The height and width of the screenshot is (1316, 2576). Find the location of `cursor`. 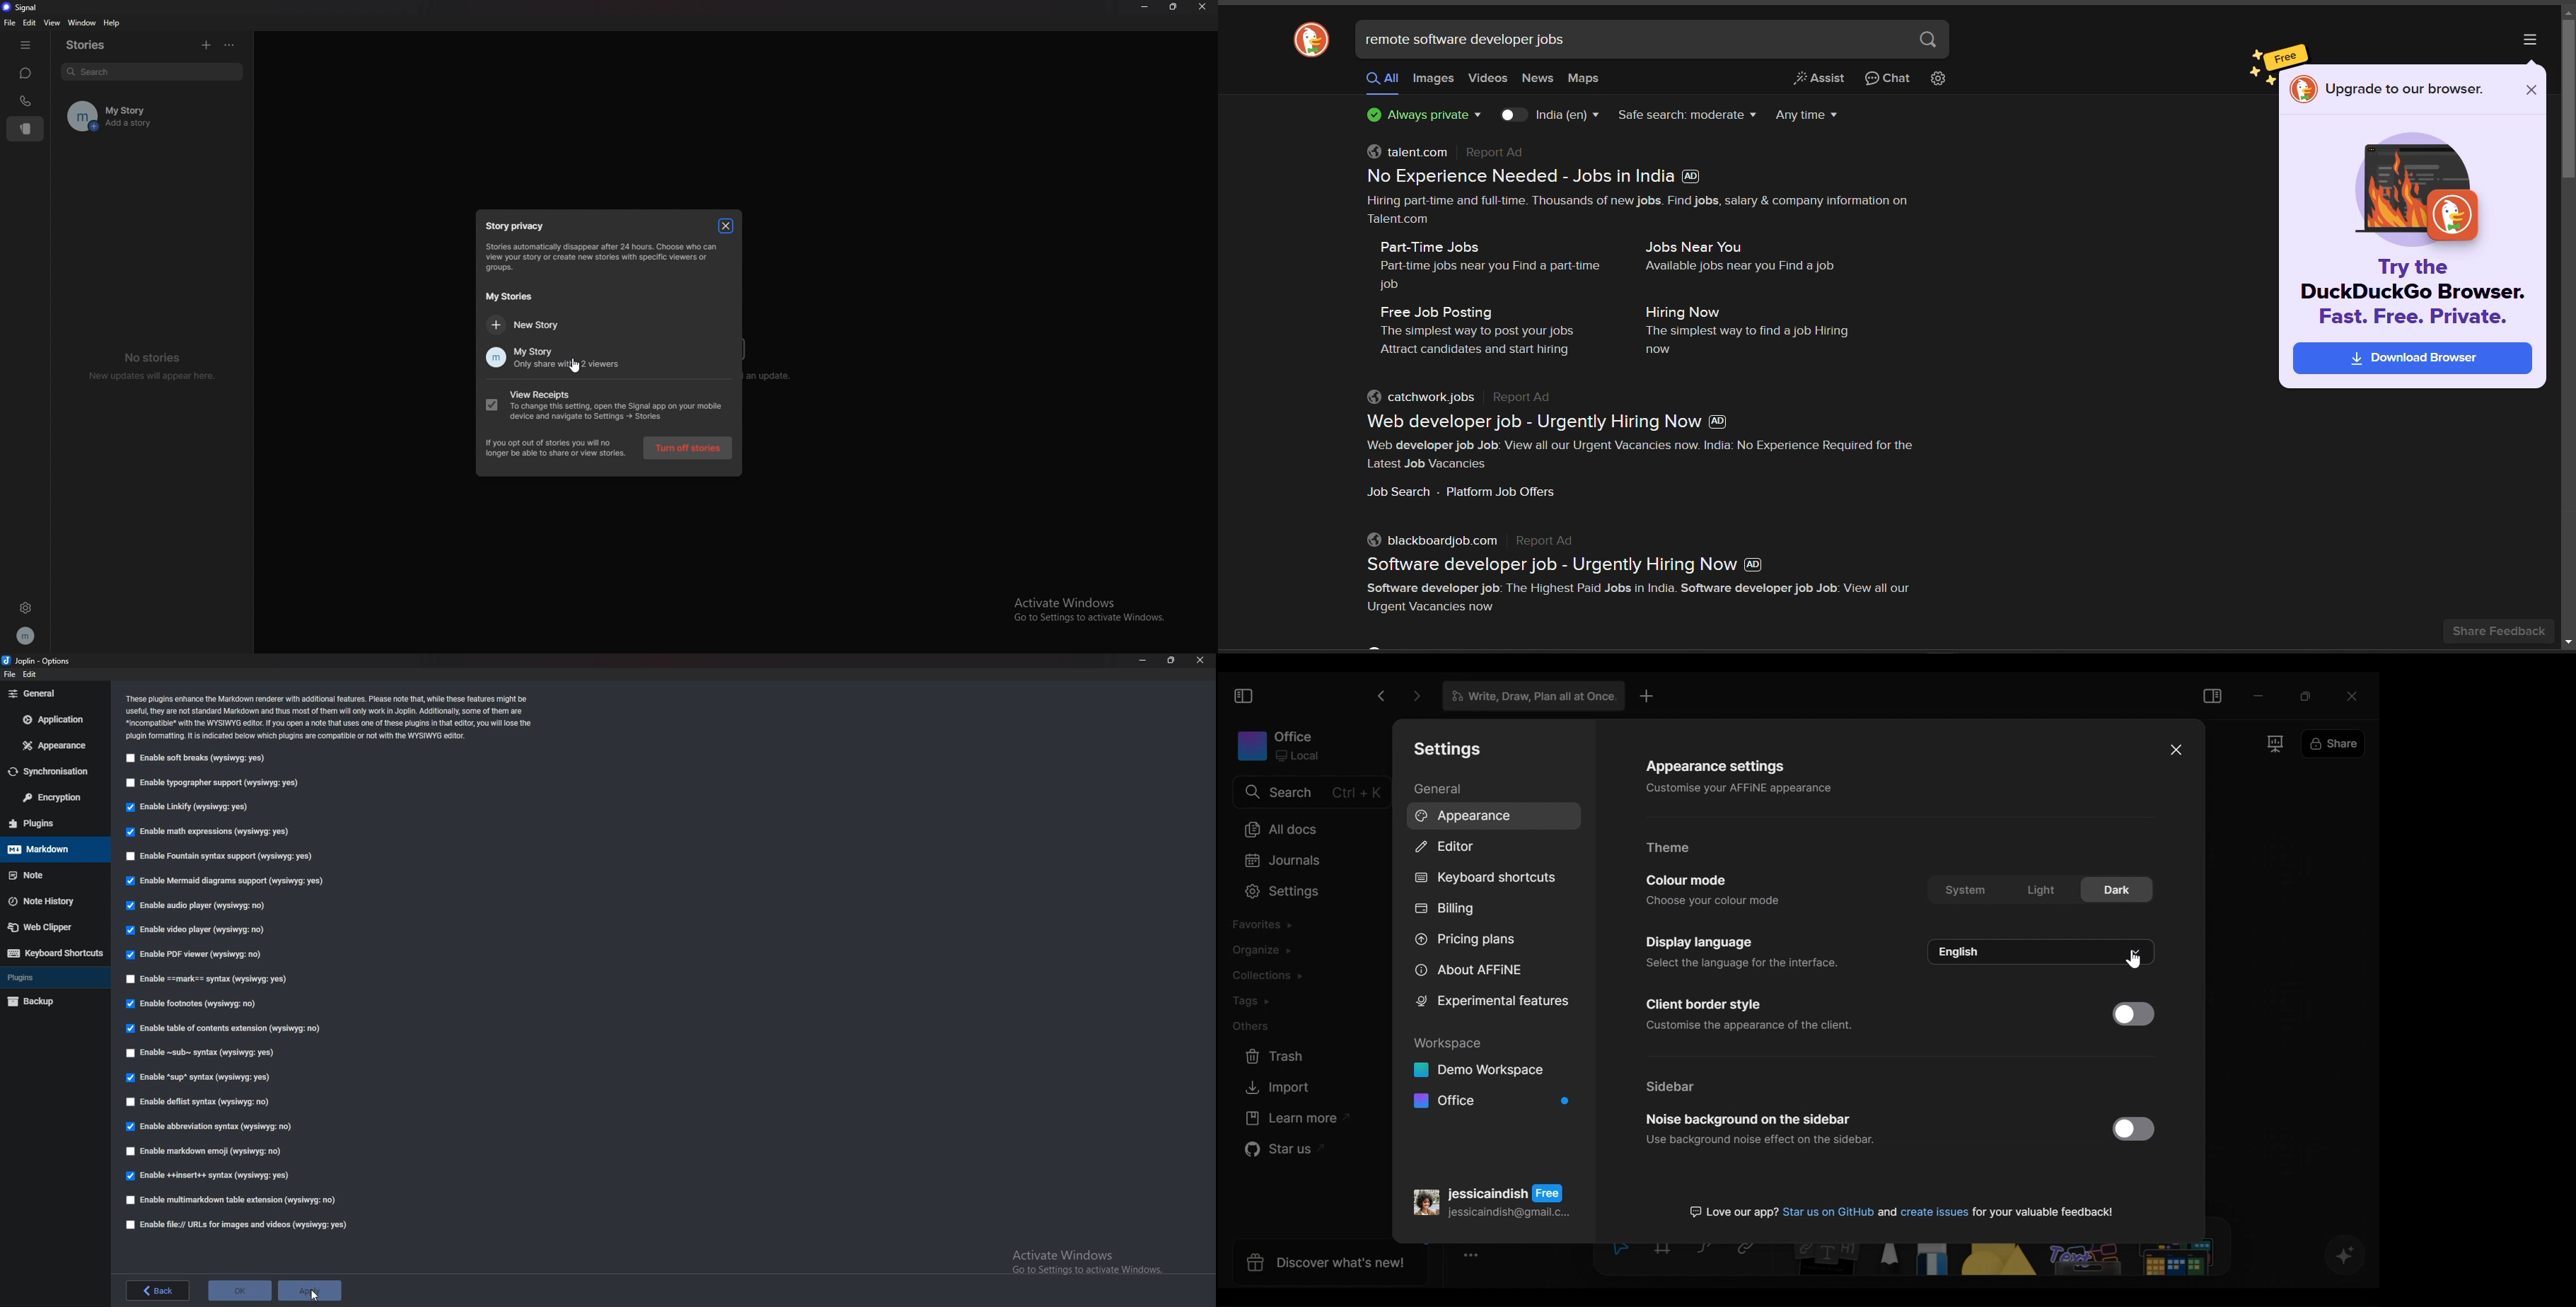

cursor is located at coordinates (320, 1299).